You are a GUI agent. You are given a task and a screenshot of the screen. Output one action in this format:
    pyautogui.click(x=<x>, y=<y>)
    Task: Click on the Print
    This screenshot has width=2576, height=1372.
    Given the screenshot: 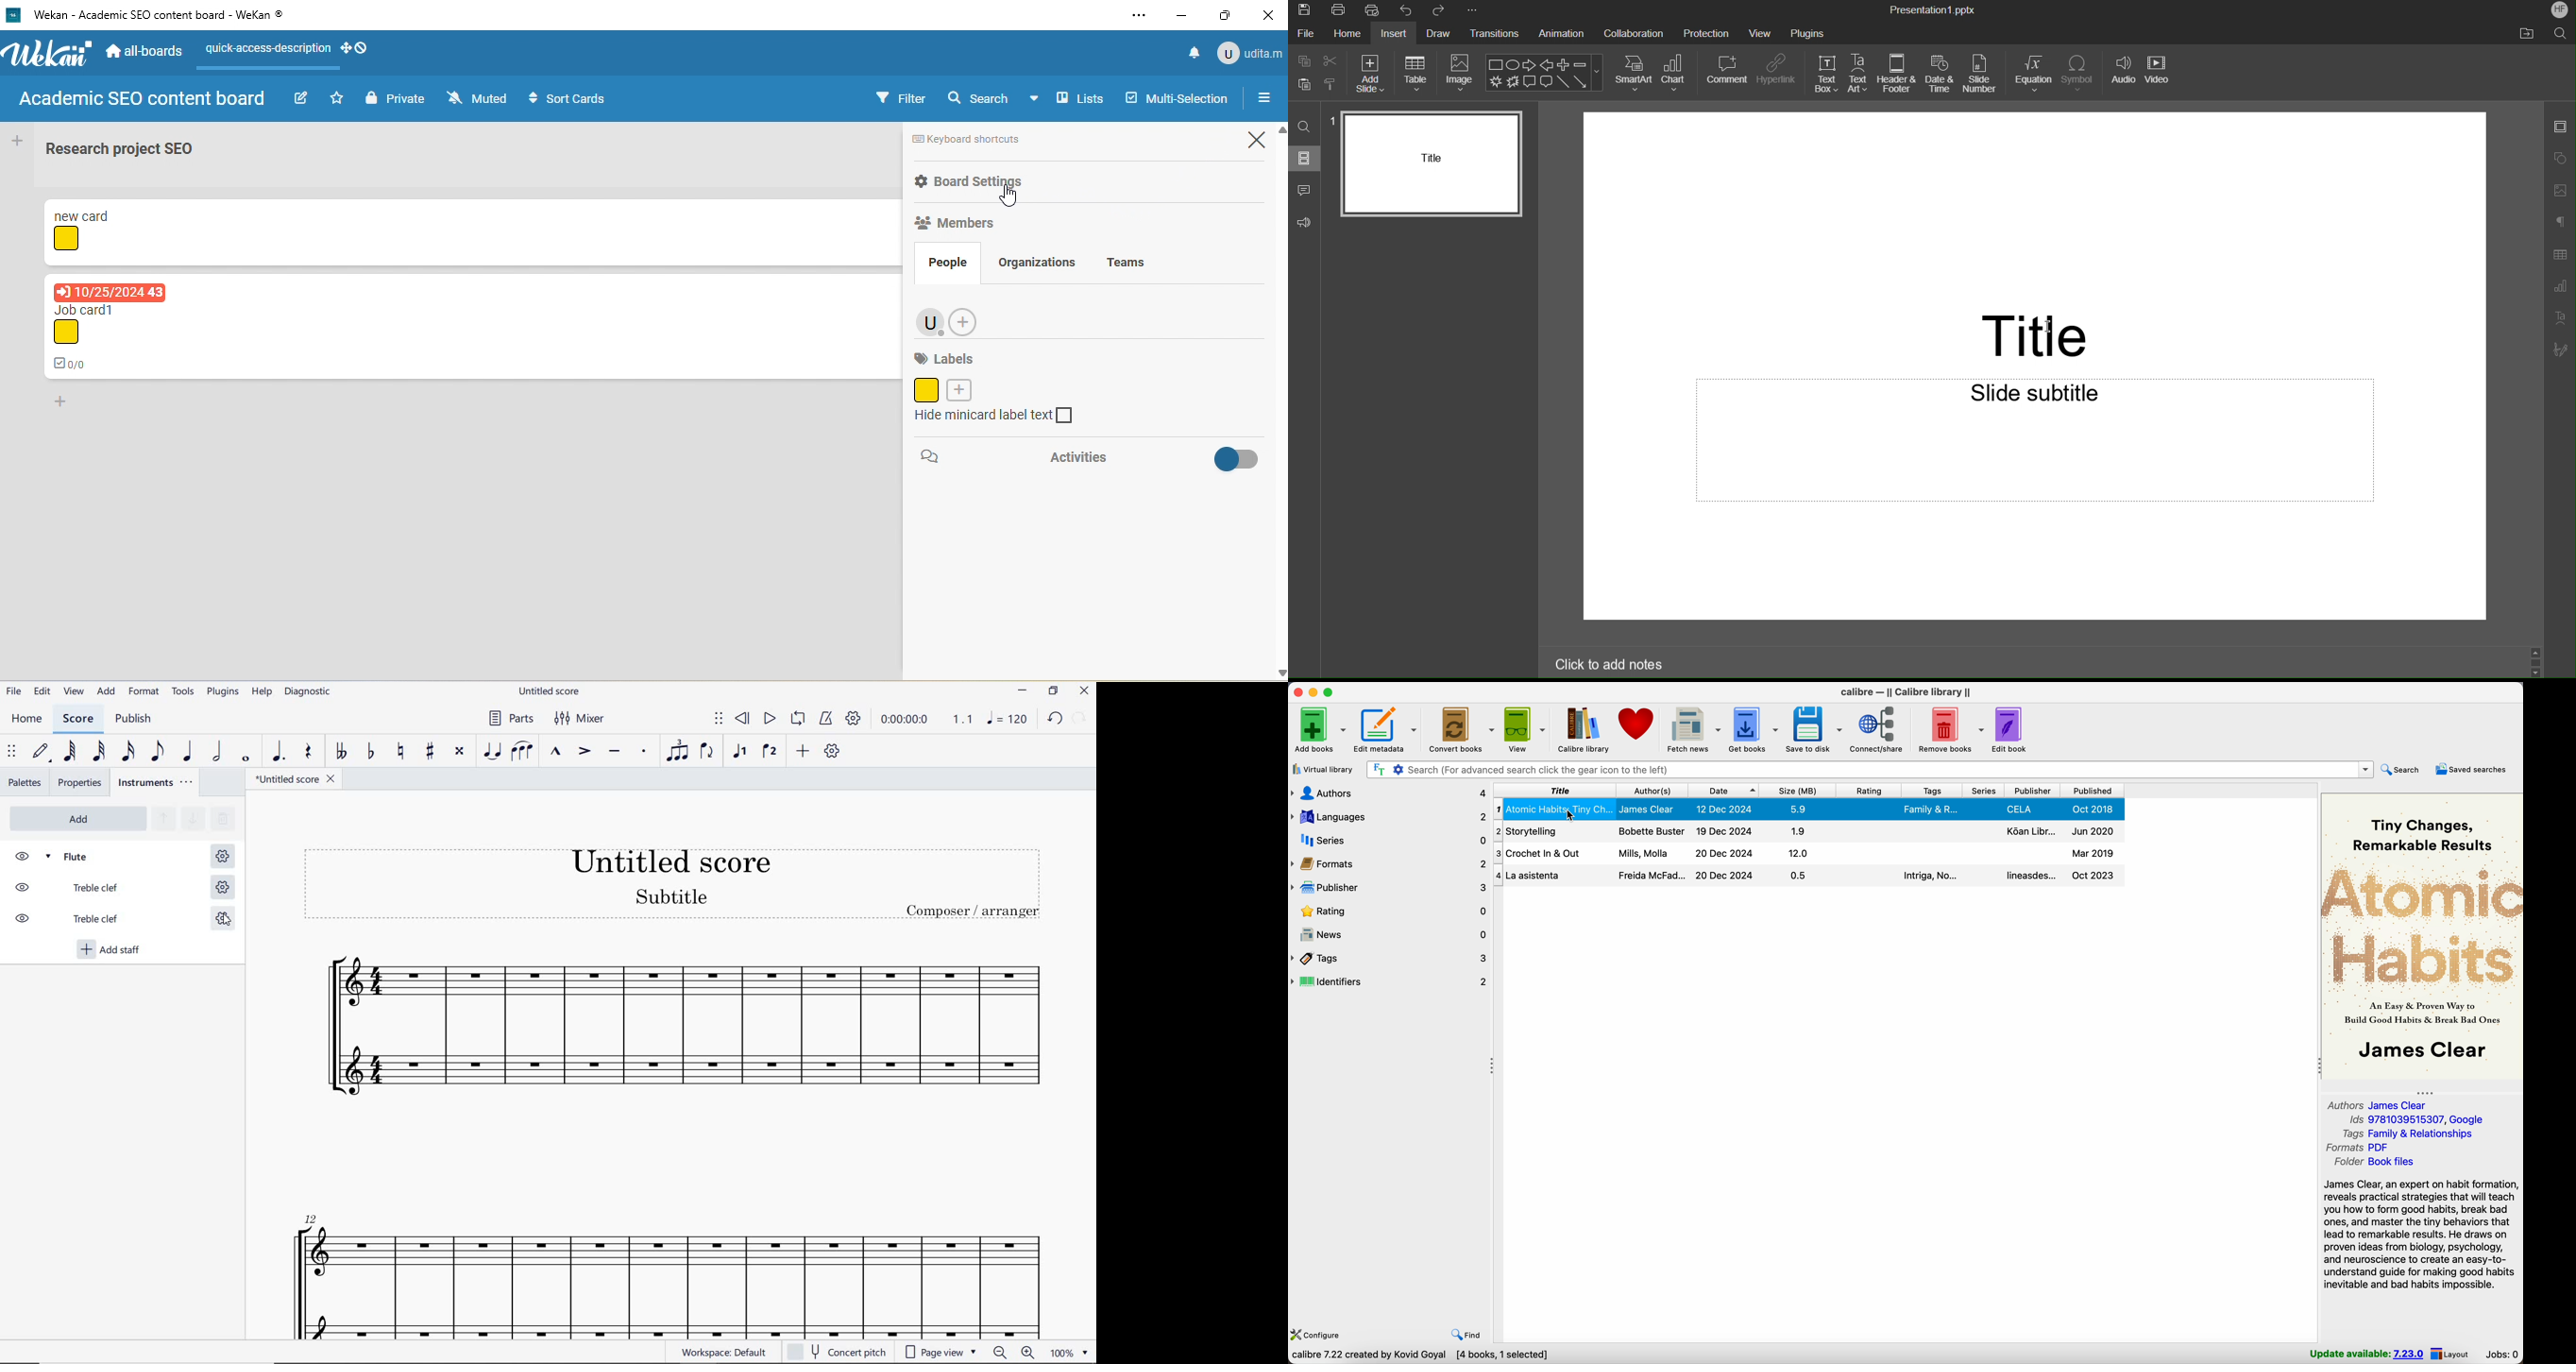 What is the action you would take?
    pyautogui.click(x=1338, y=11)
    